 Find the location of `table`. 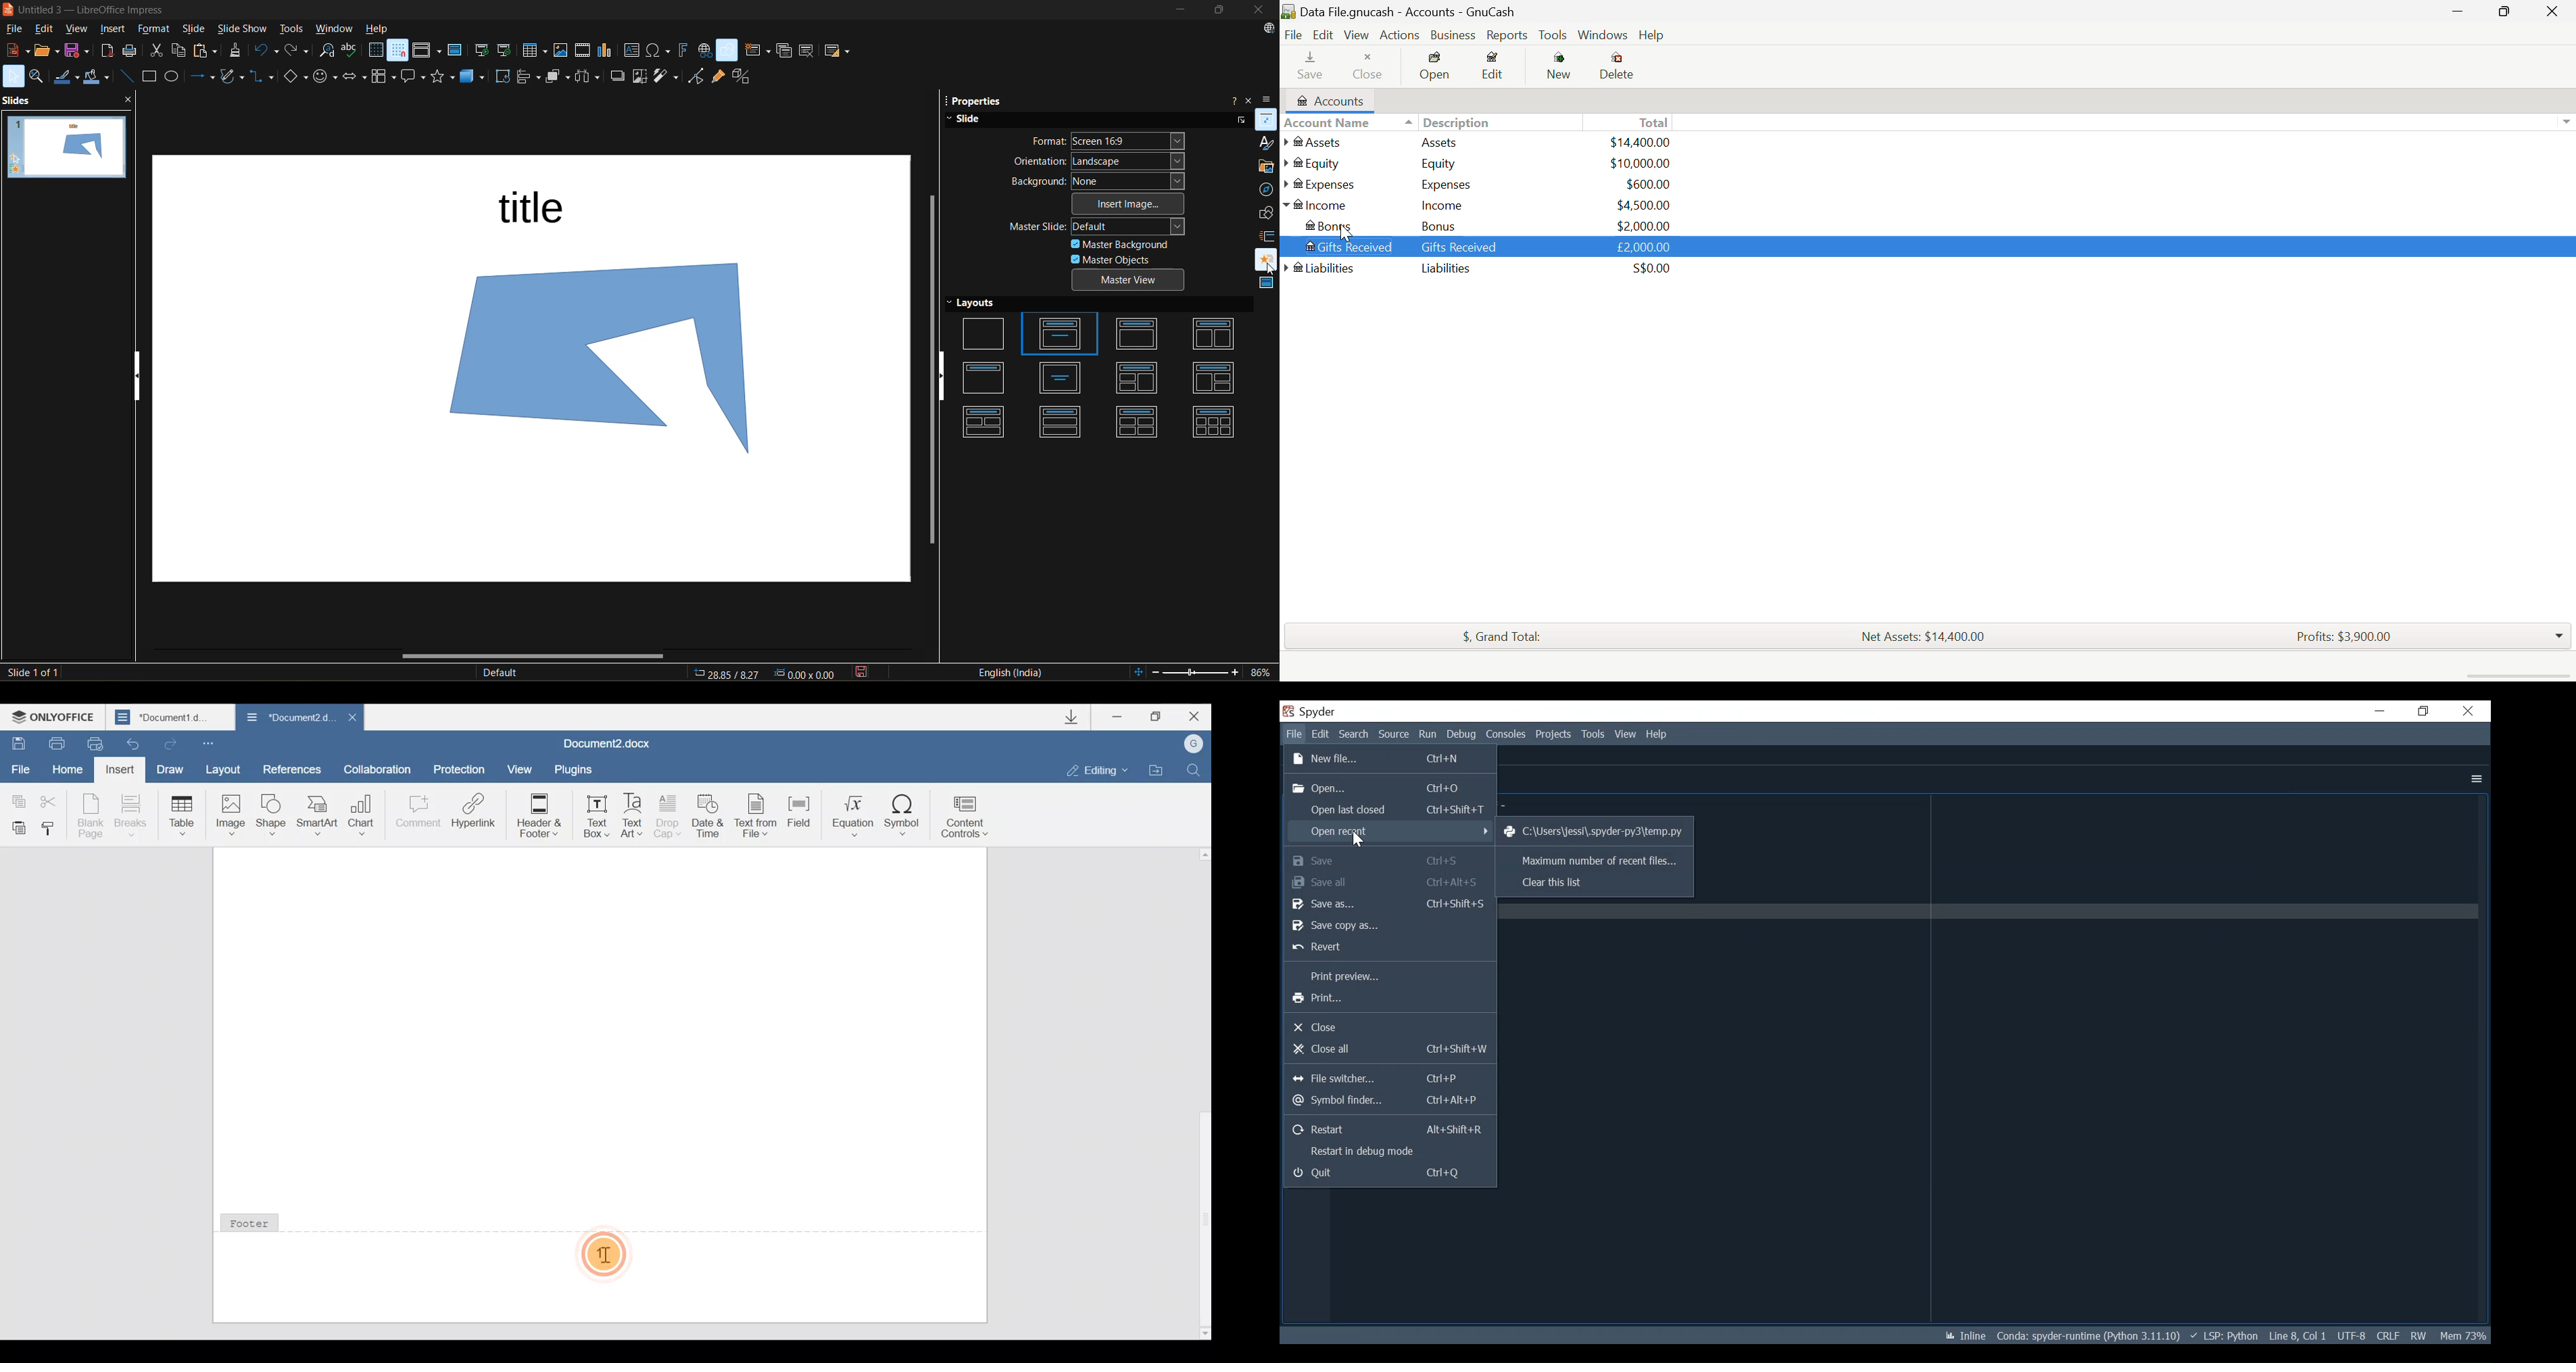

table is located at coordinates (535, 51).